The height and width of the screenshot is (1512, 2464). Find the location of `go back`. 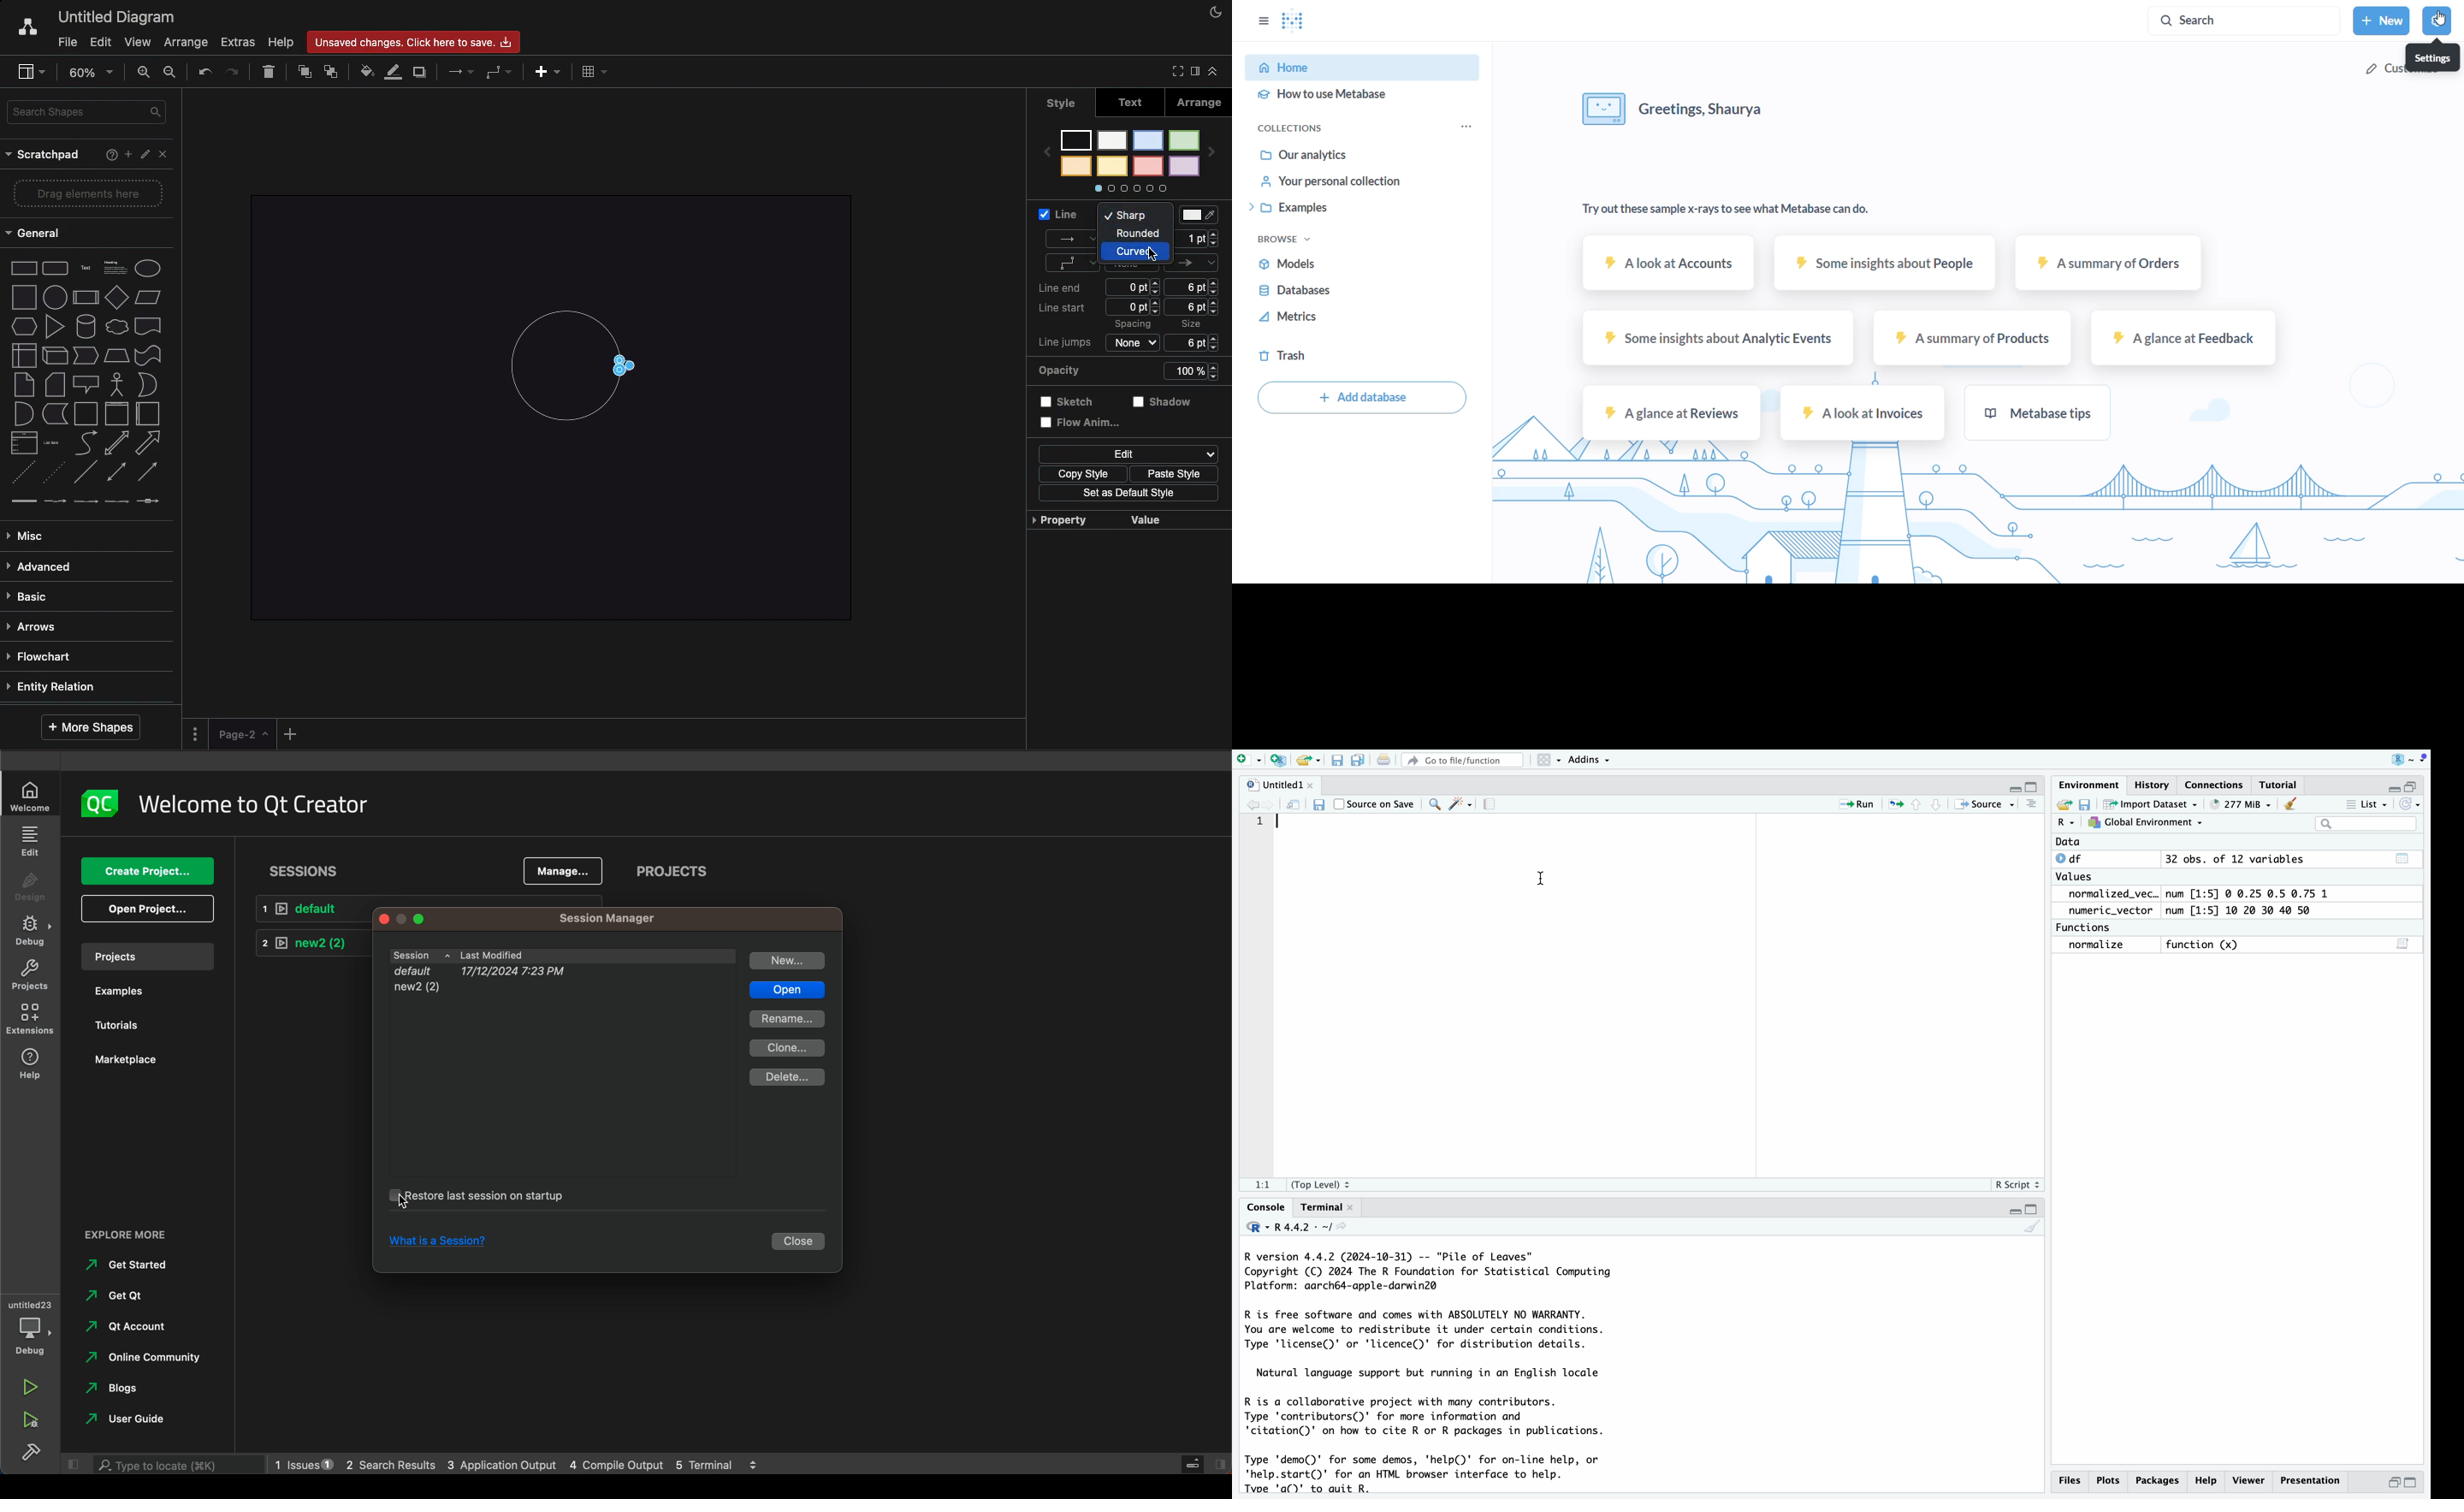

go back is located at coordinates (1257, 806).